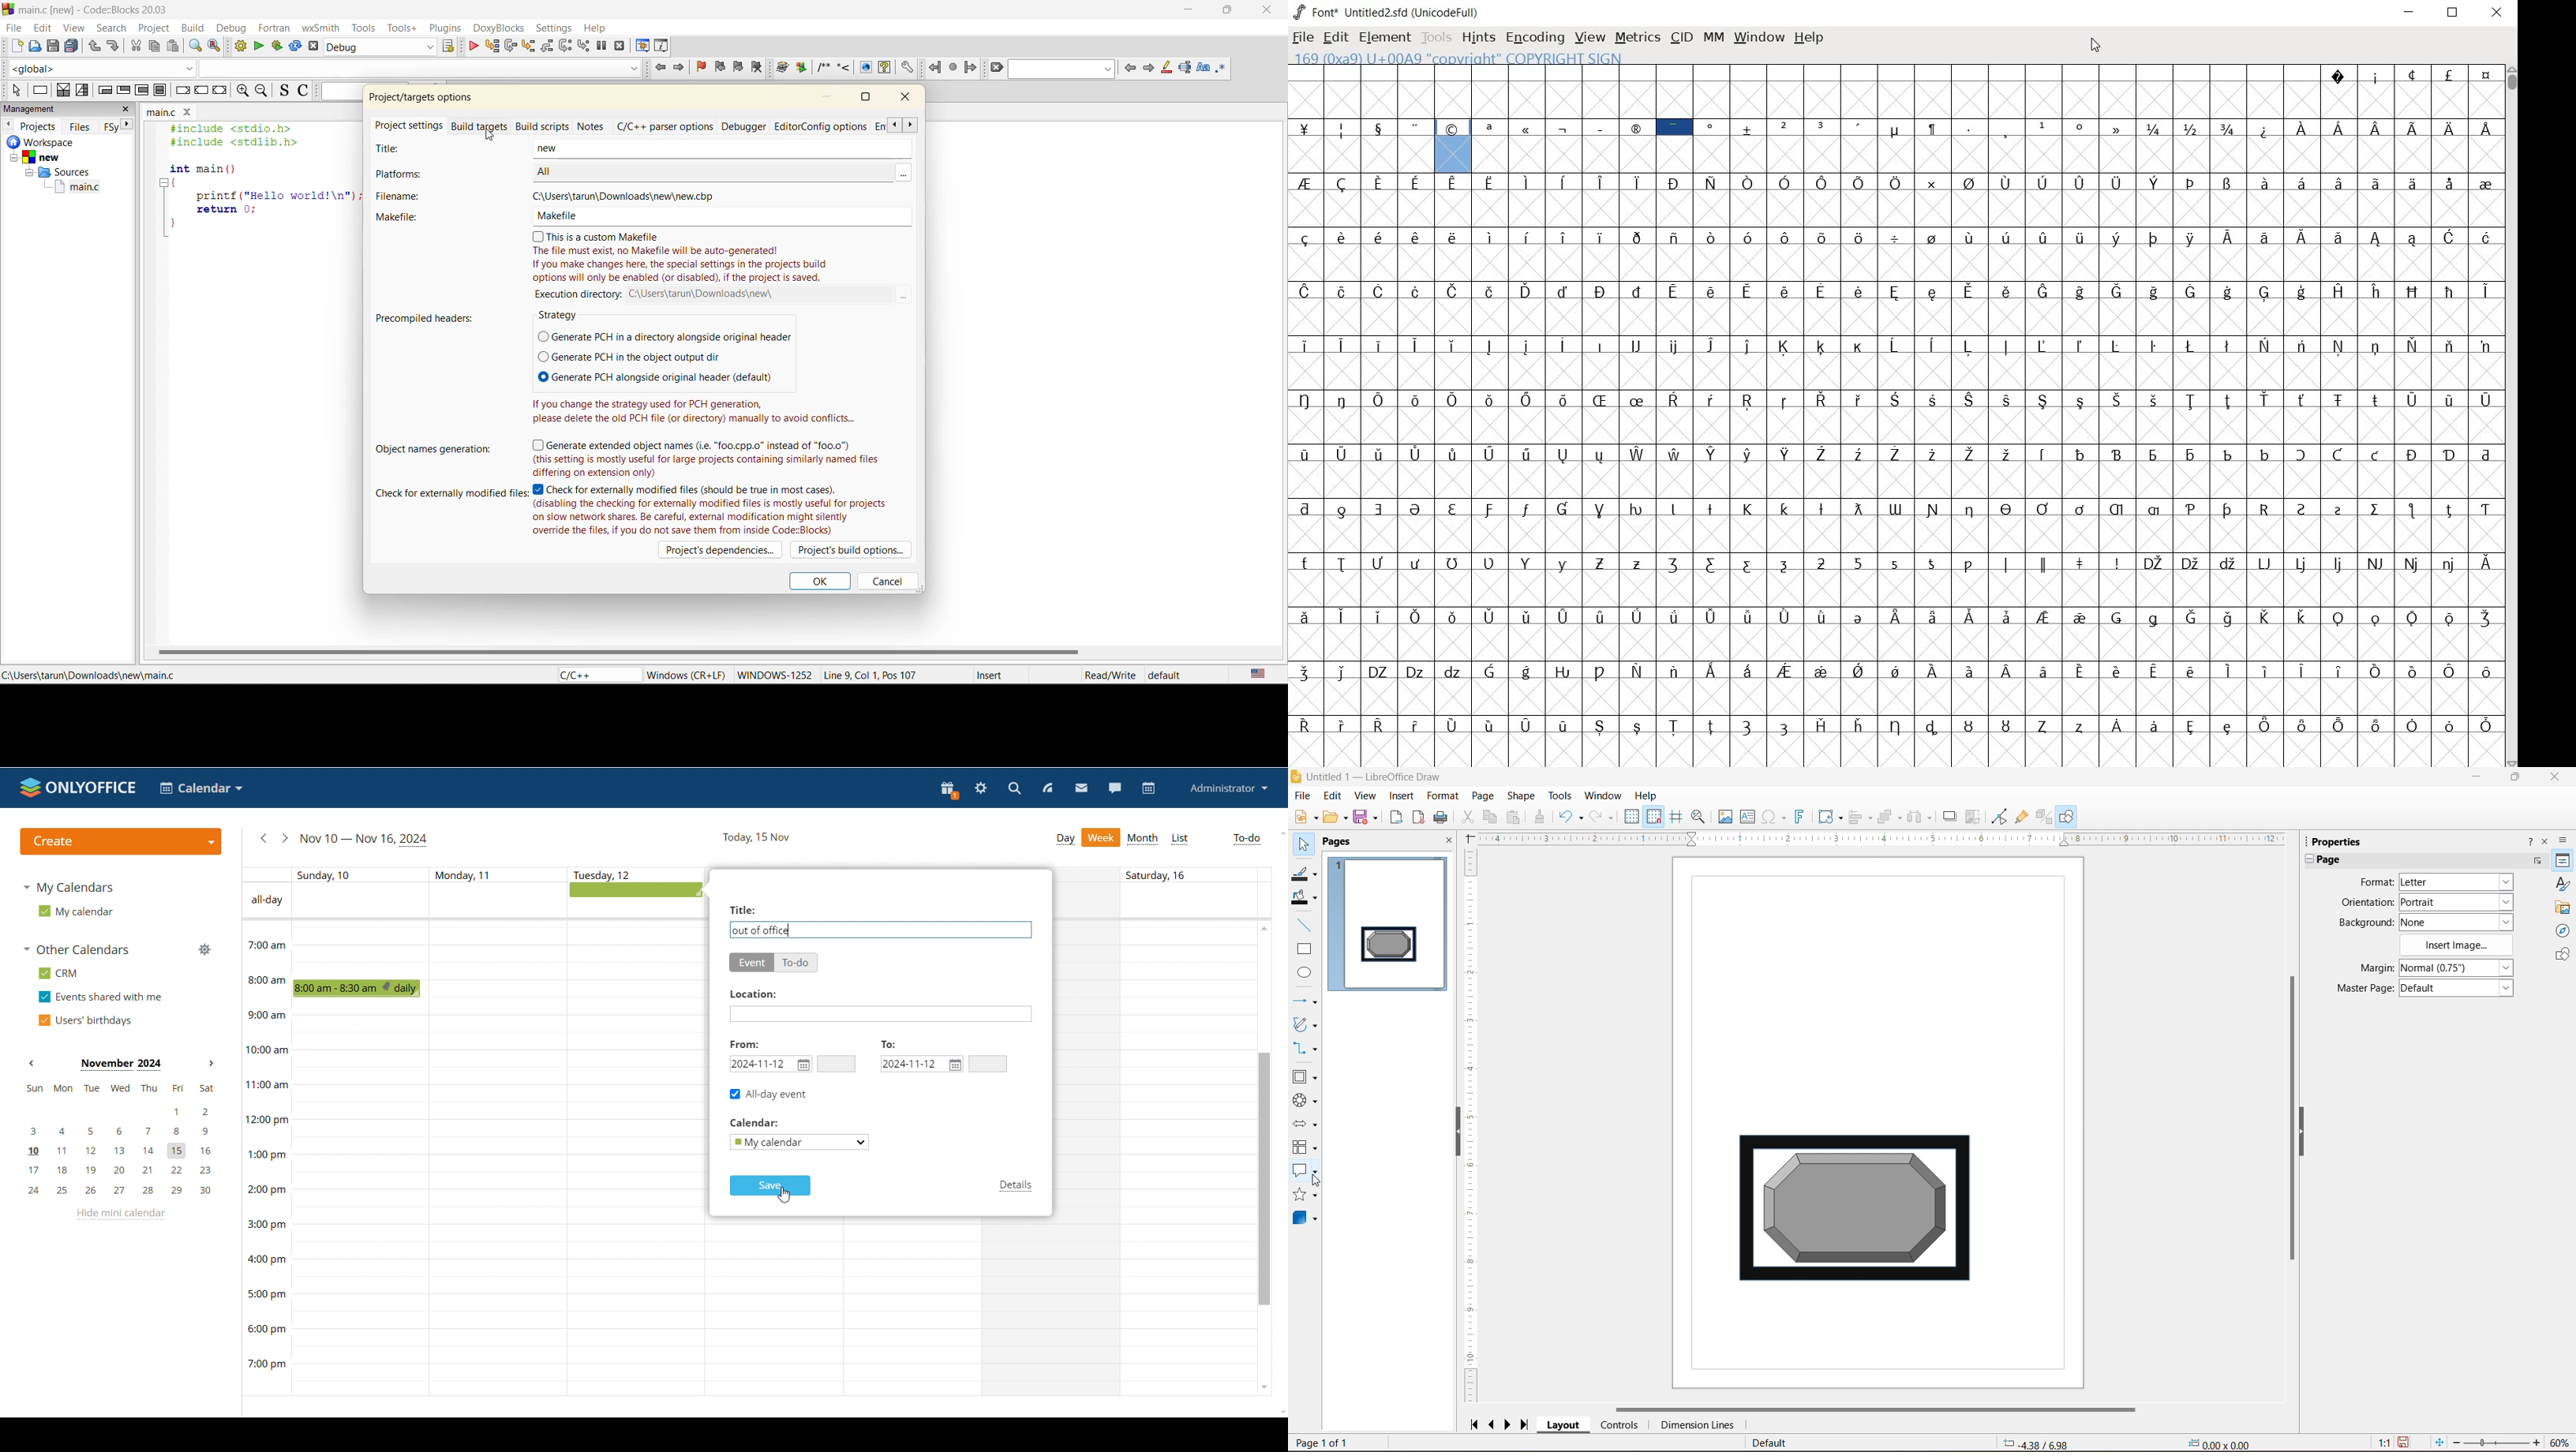  What do you see at coordinates (2517, 777) in the screenshot?
I see `Restore down` at bounding box center [2517, 777].